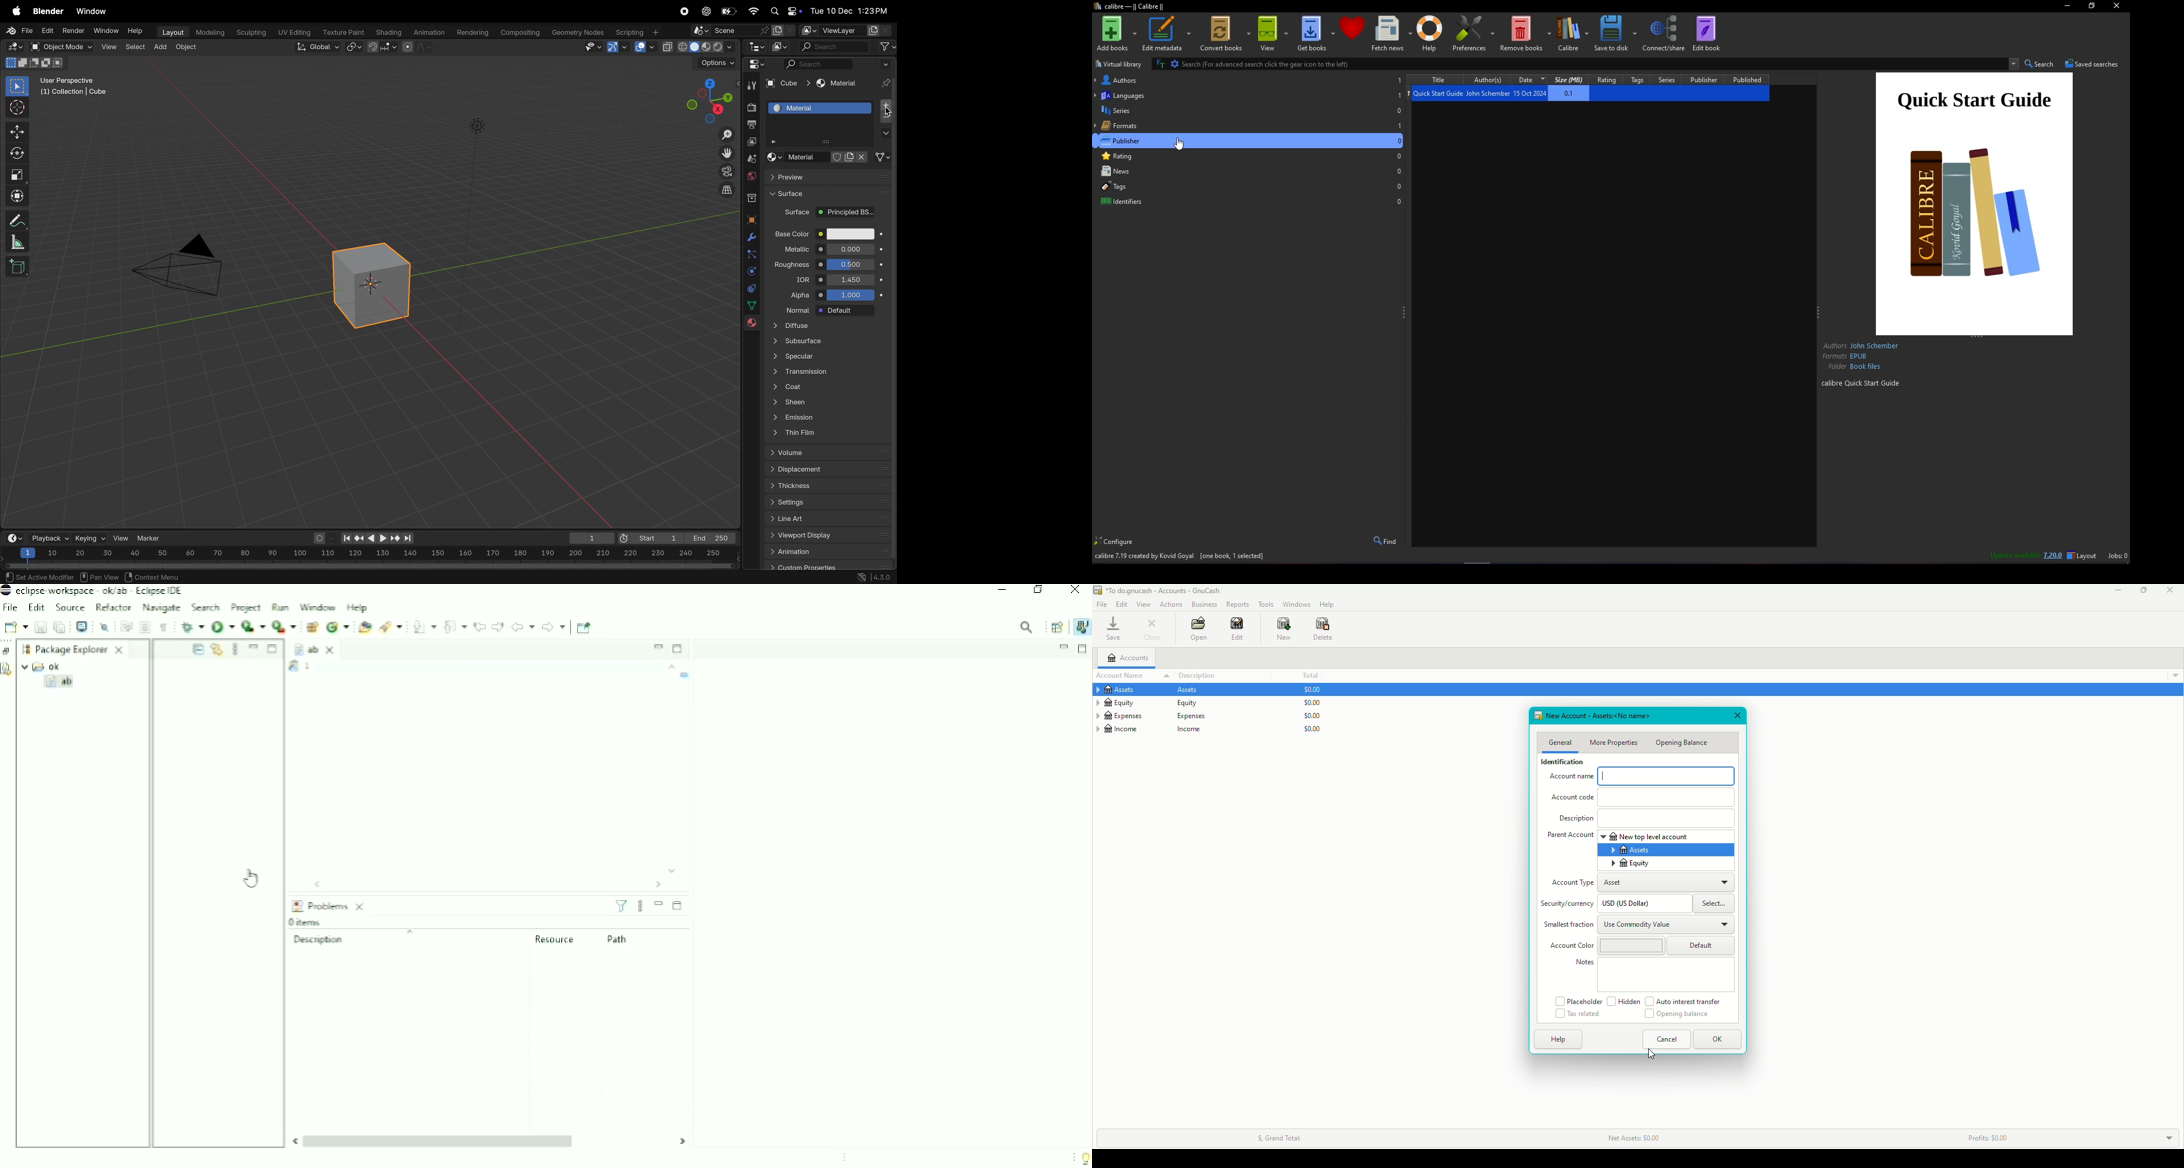  Describe the element at coordinates (332, 667) in the screenshot. I see `Task` at that location.